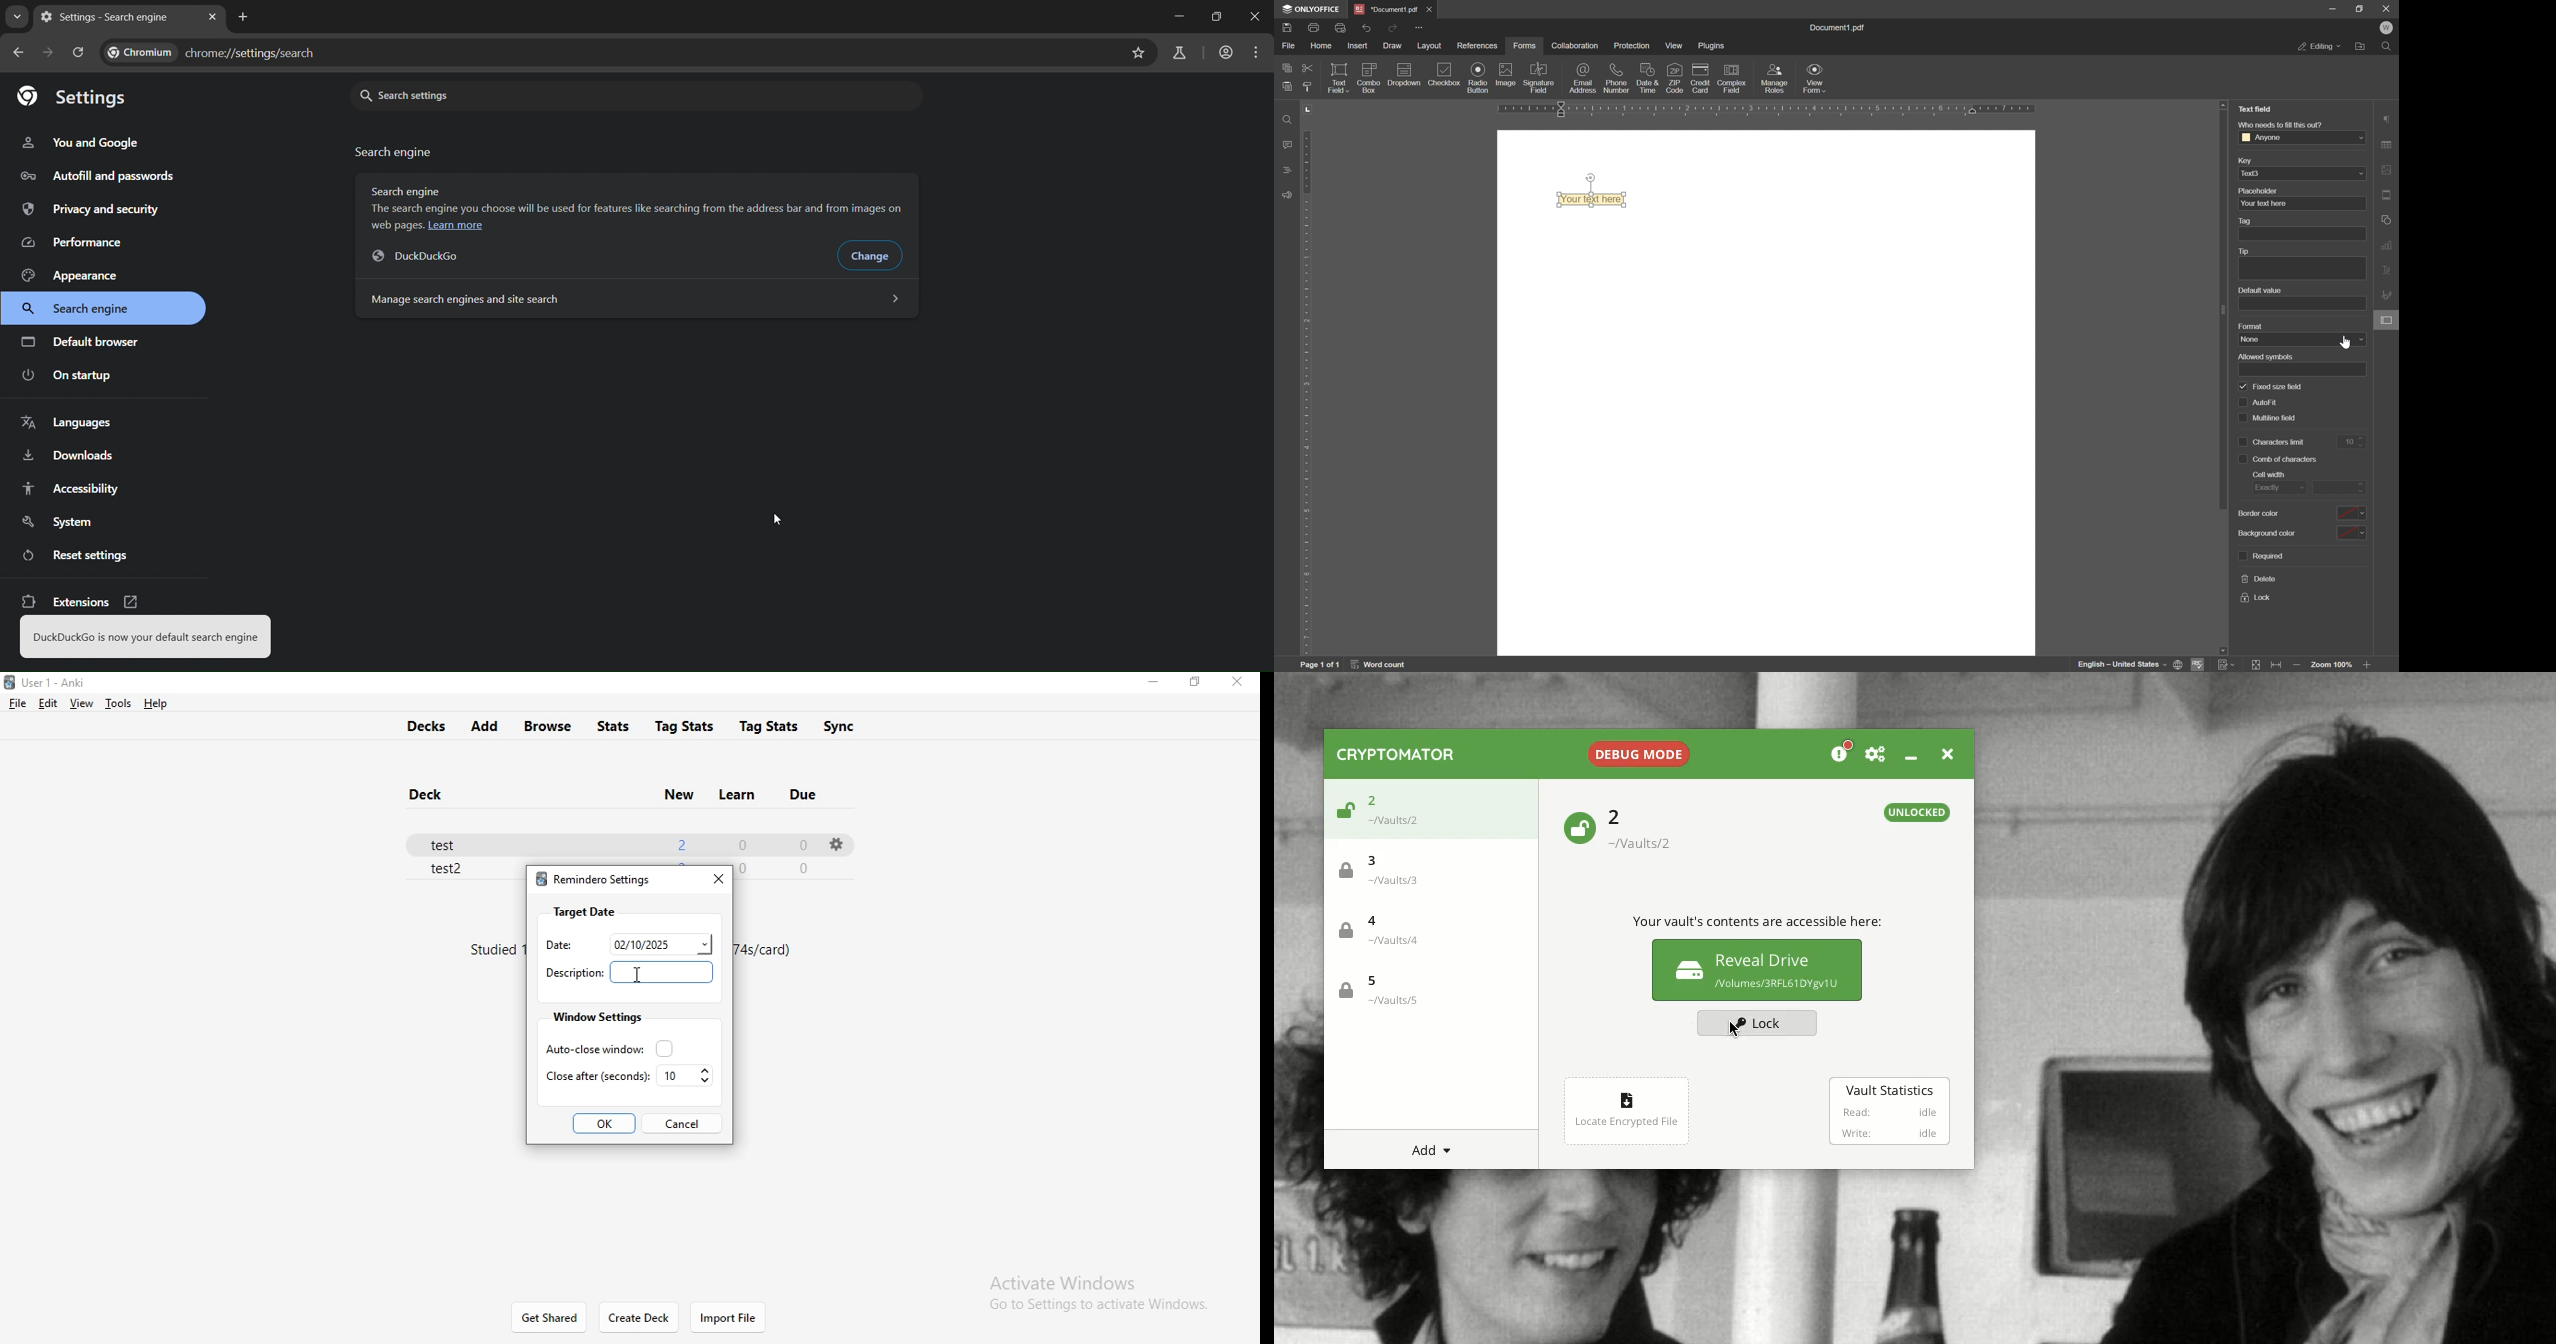  What do you see at coordinates (2333, 666) in the screenshot?
I see `zoom 100%` at bounding box center [2333, 666].